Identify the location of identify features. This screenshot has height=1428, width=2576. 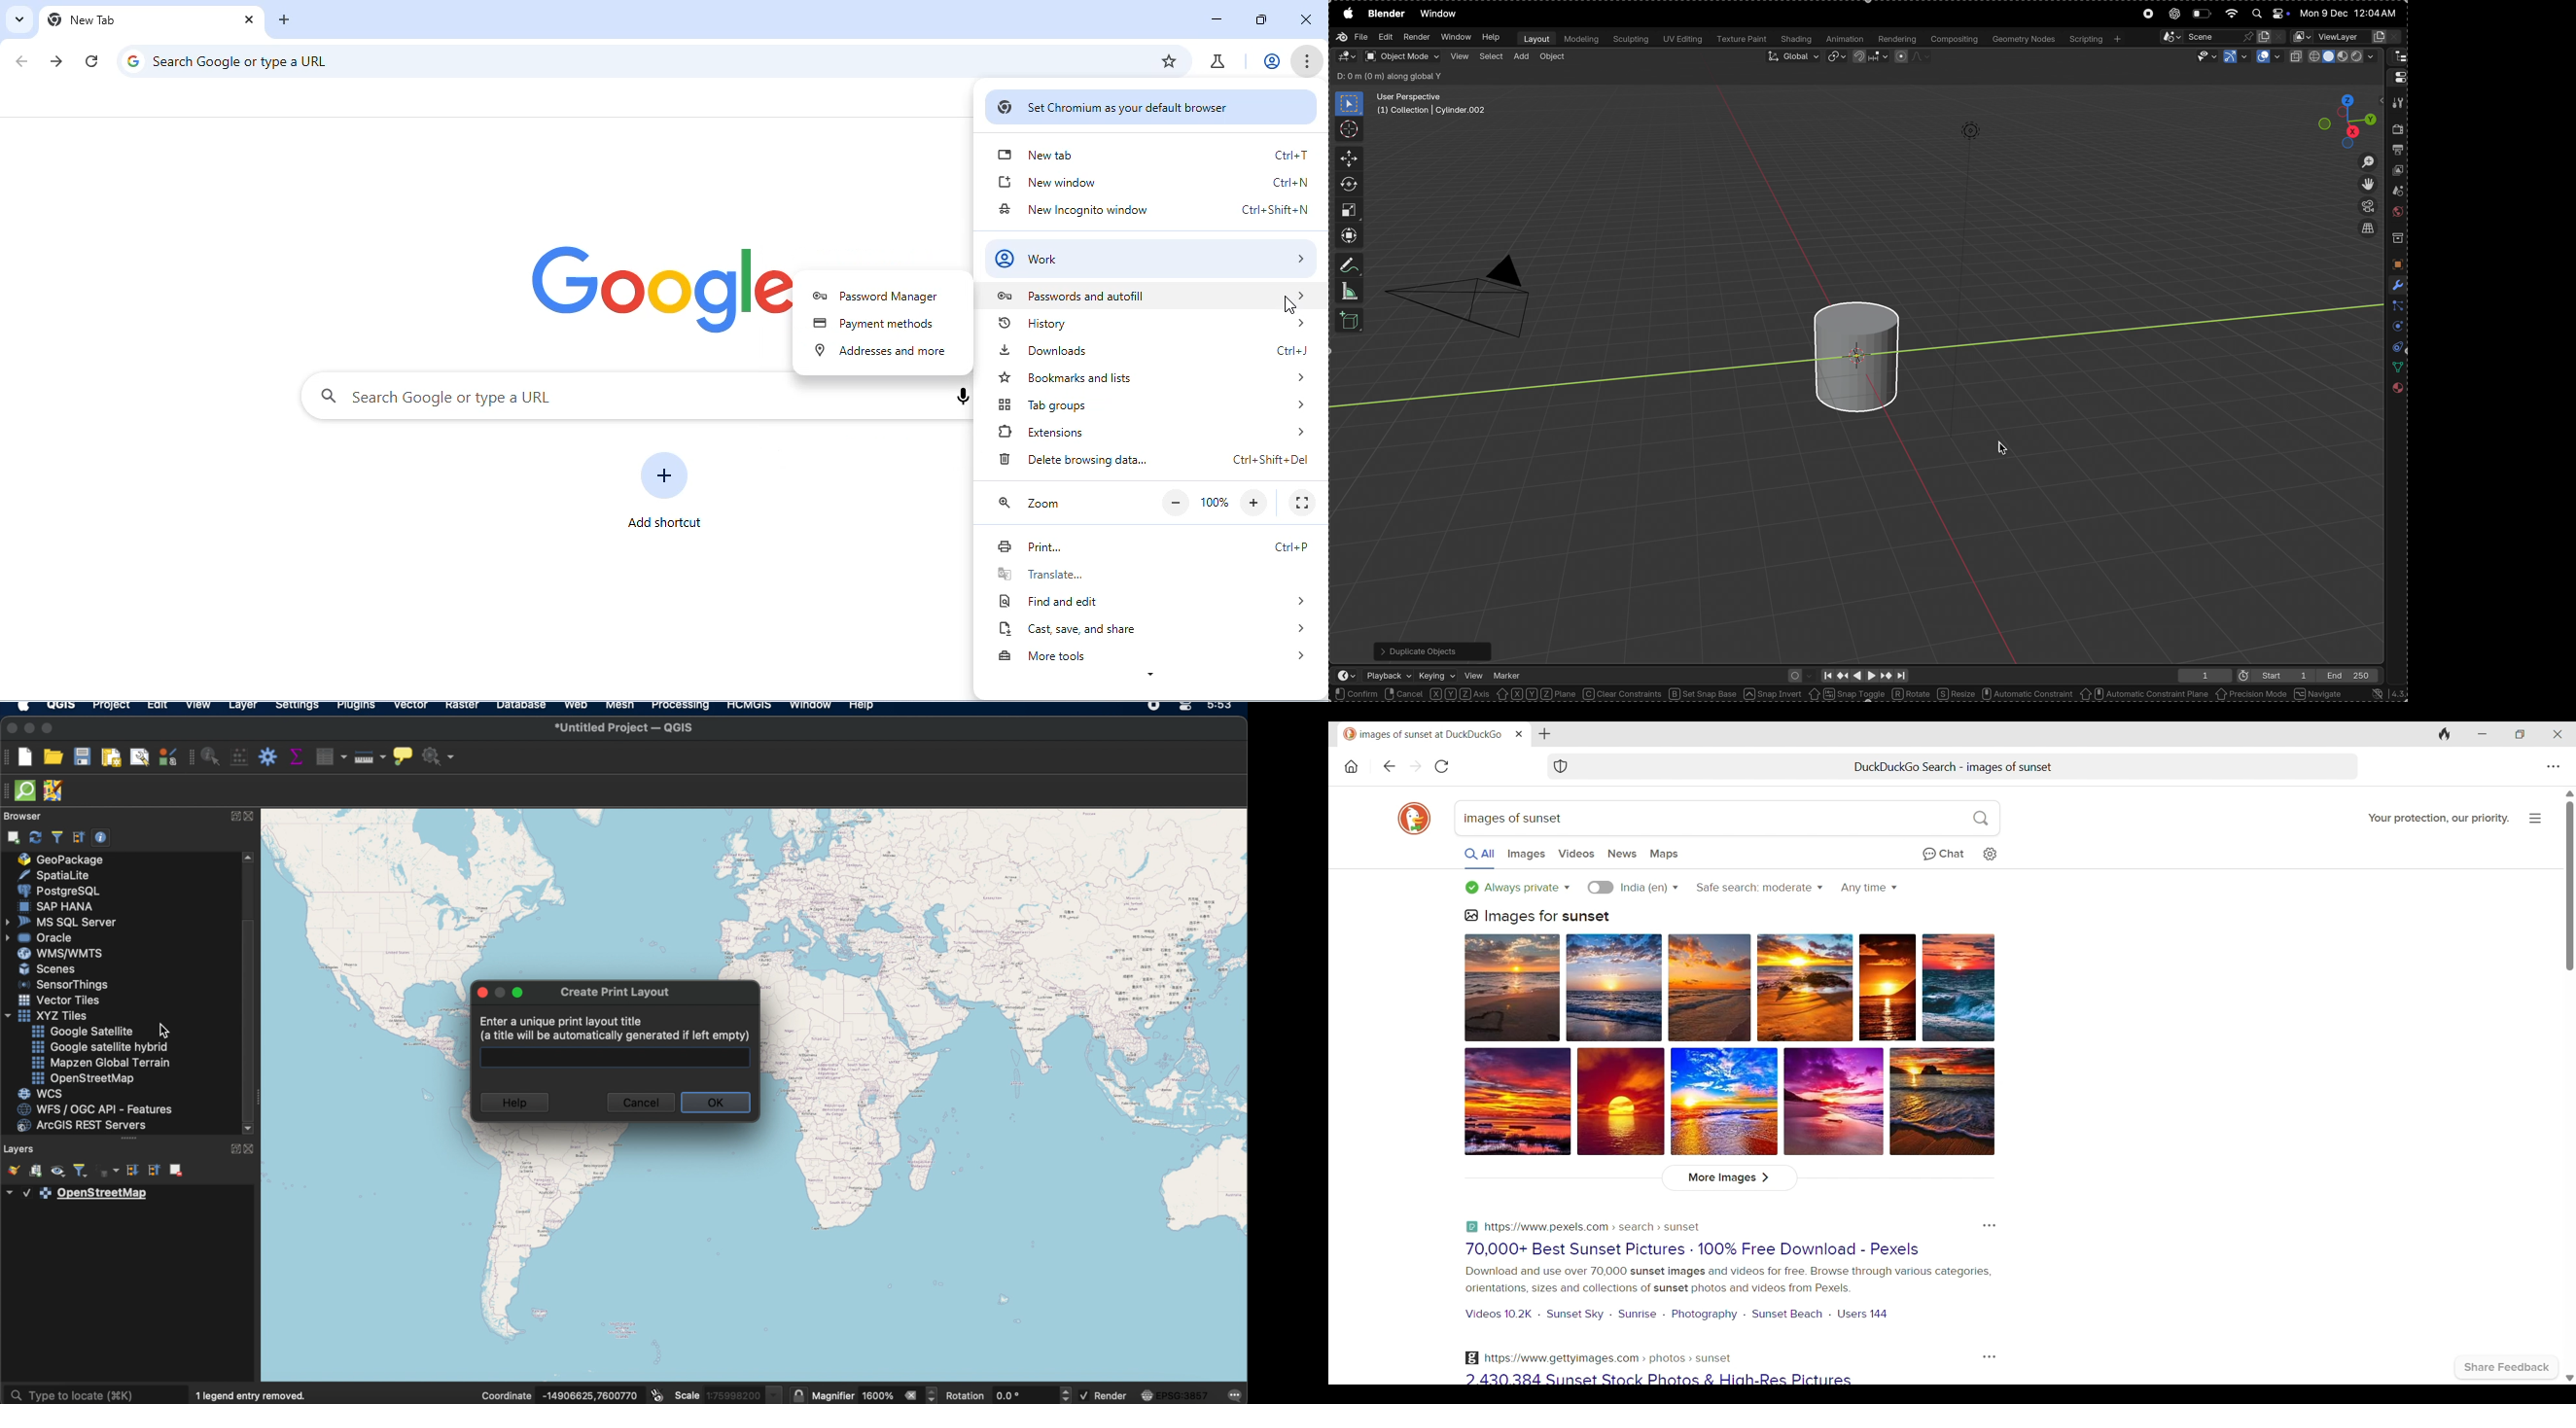
(211, 755).